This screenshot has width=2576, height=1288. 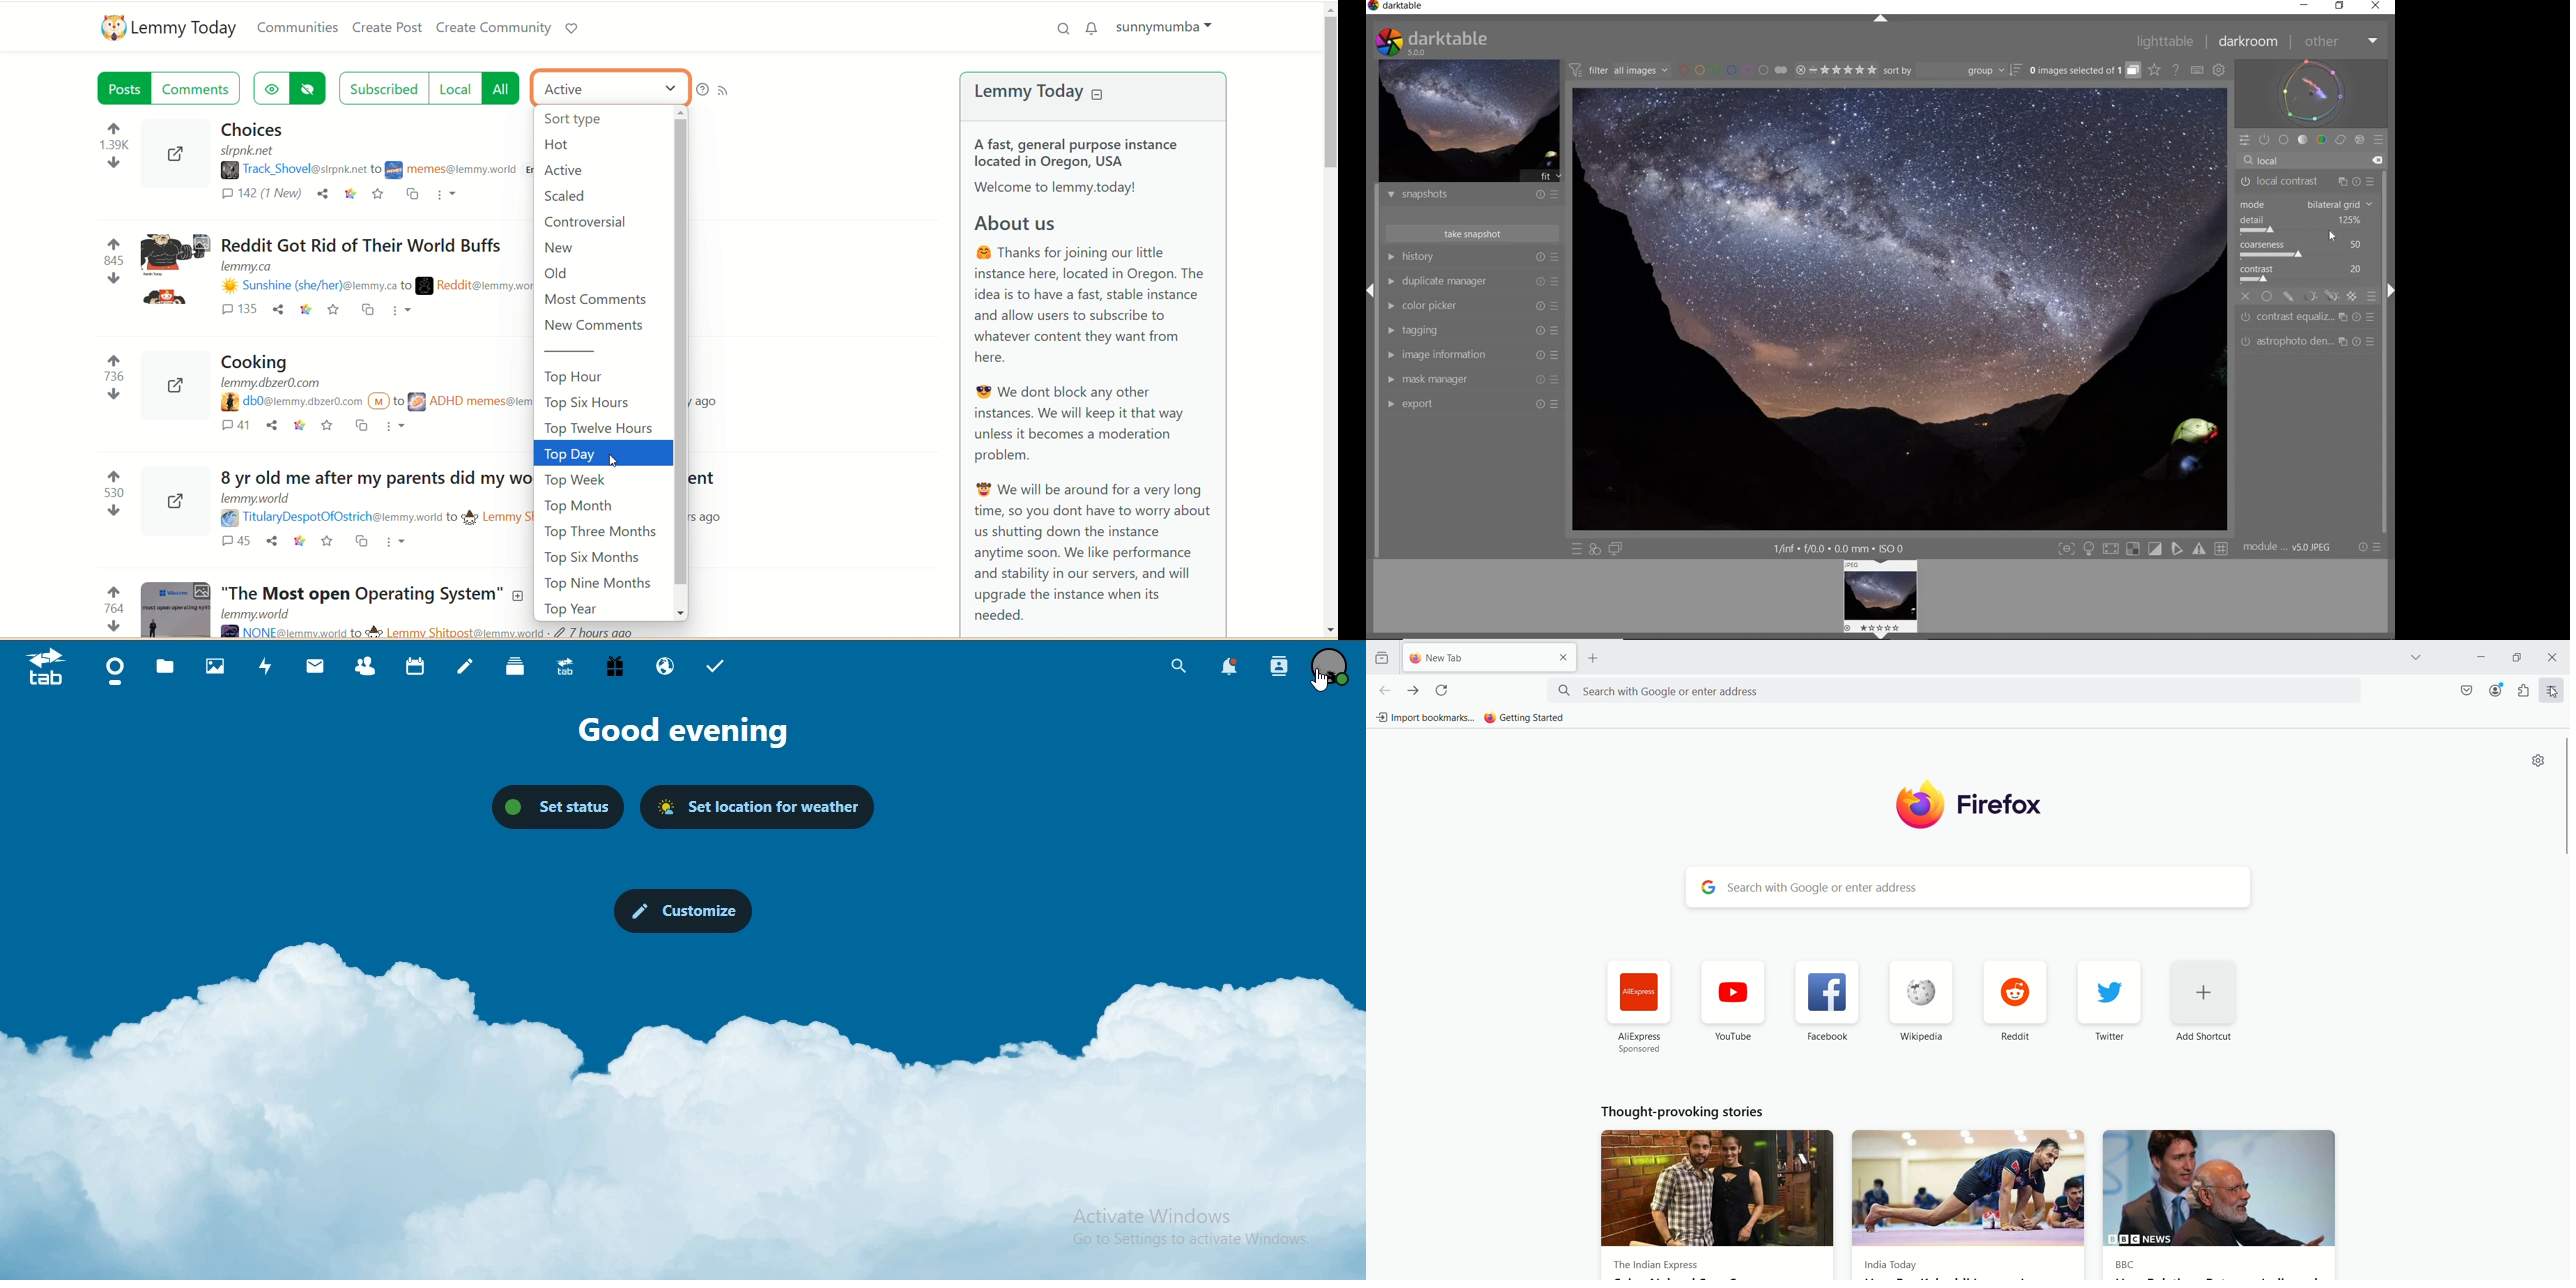 What do you see at coordinates (1538, 404) in the screenshot?
I see `Reset` at bounding box center [1538, 404].